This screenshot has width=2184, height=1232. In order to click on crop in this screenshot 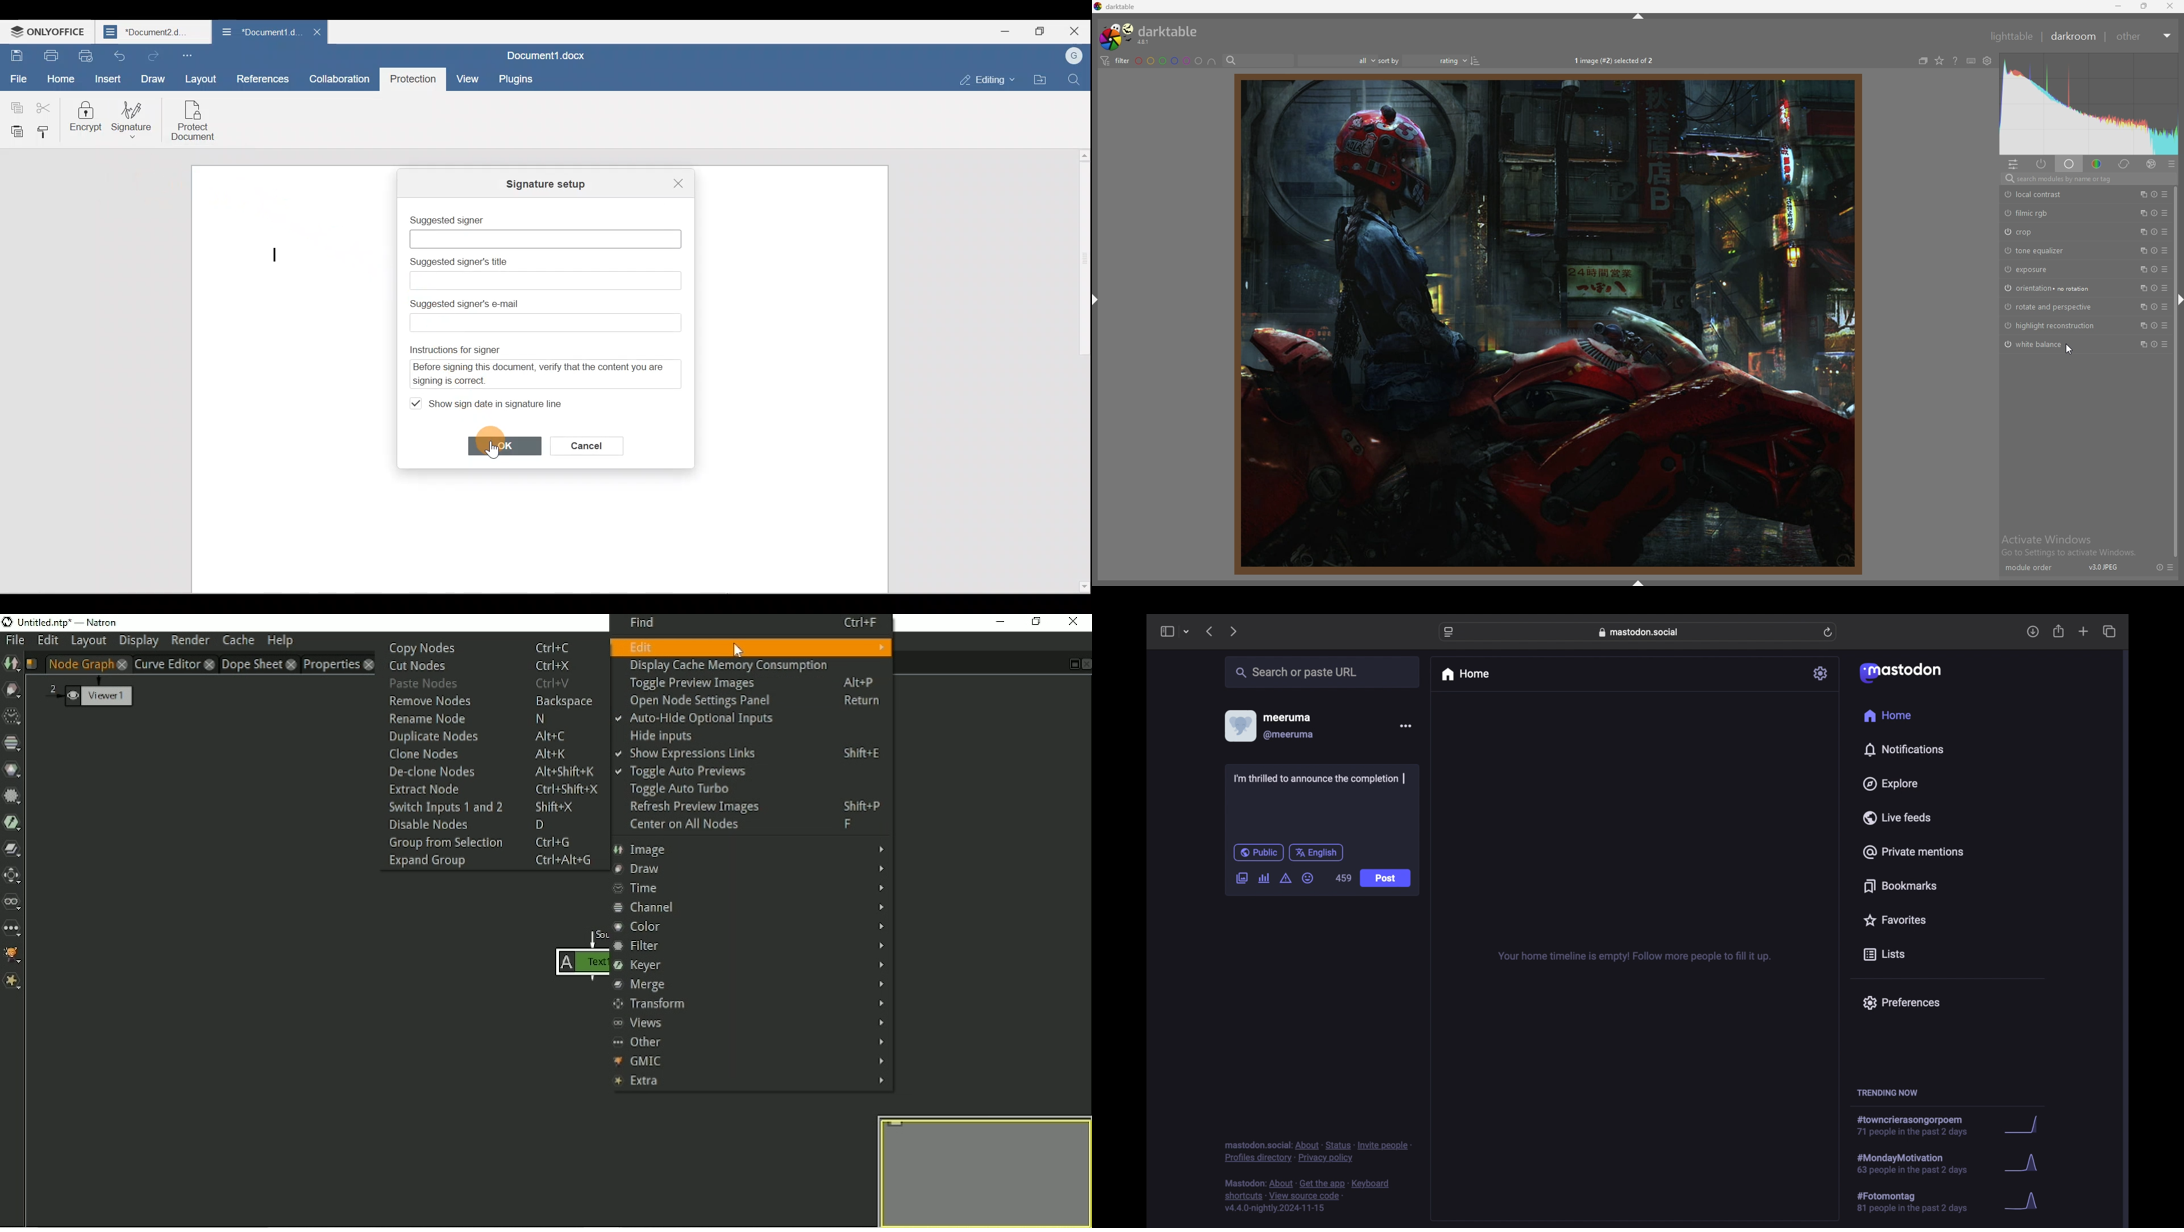, I will do `click(2041, 232)`.